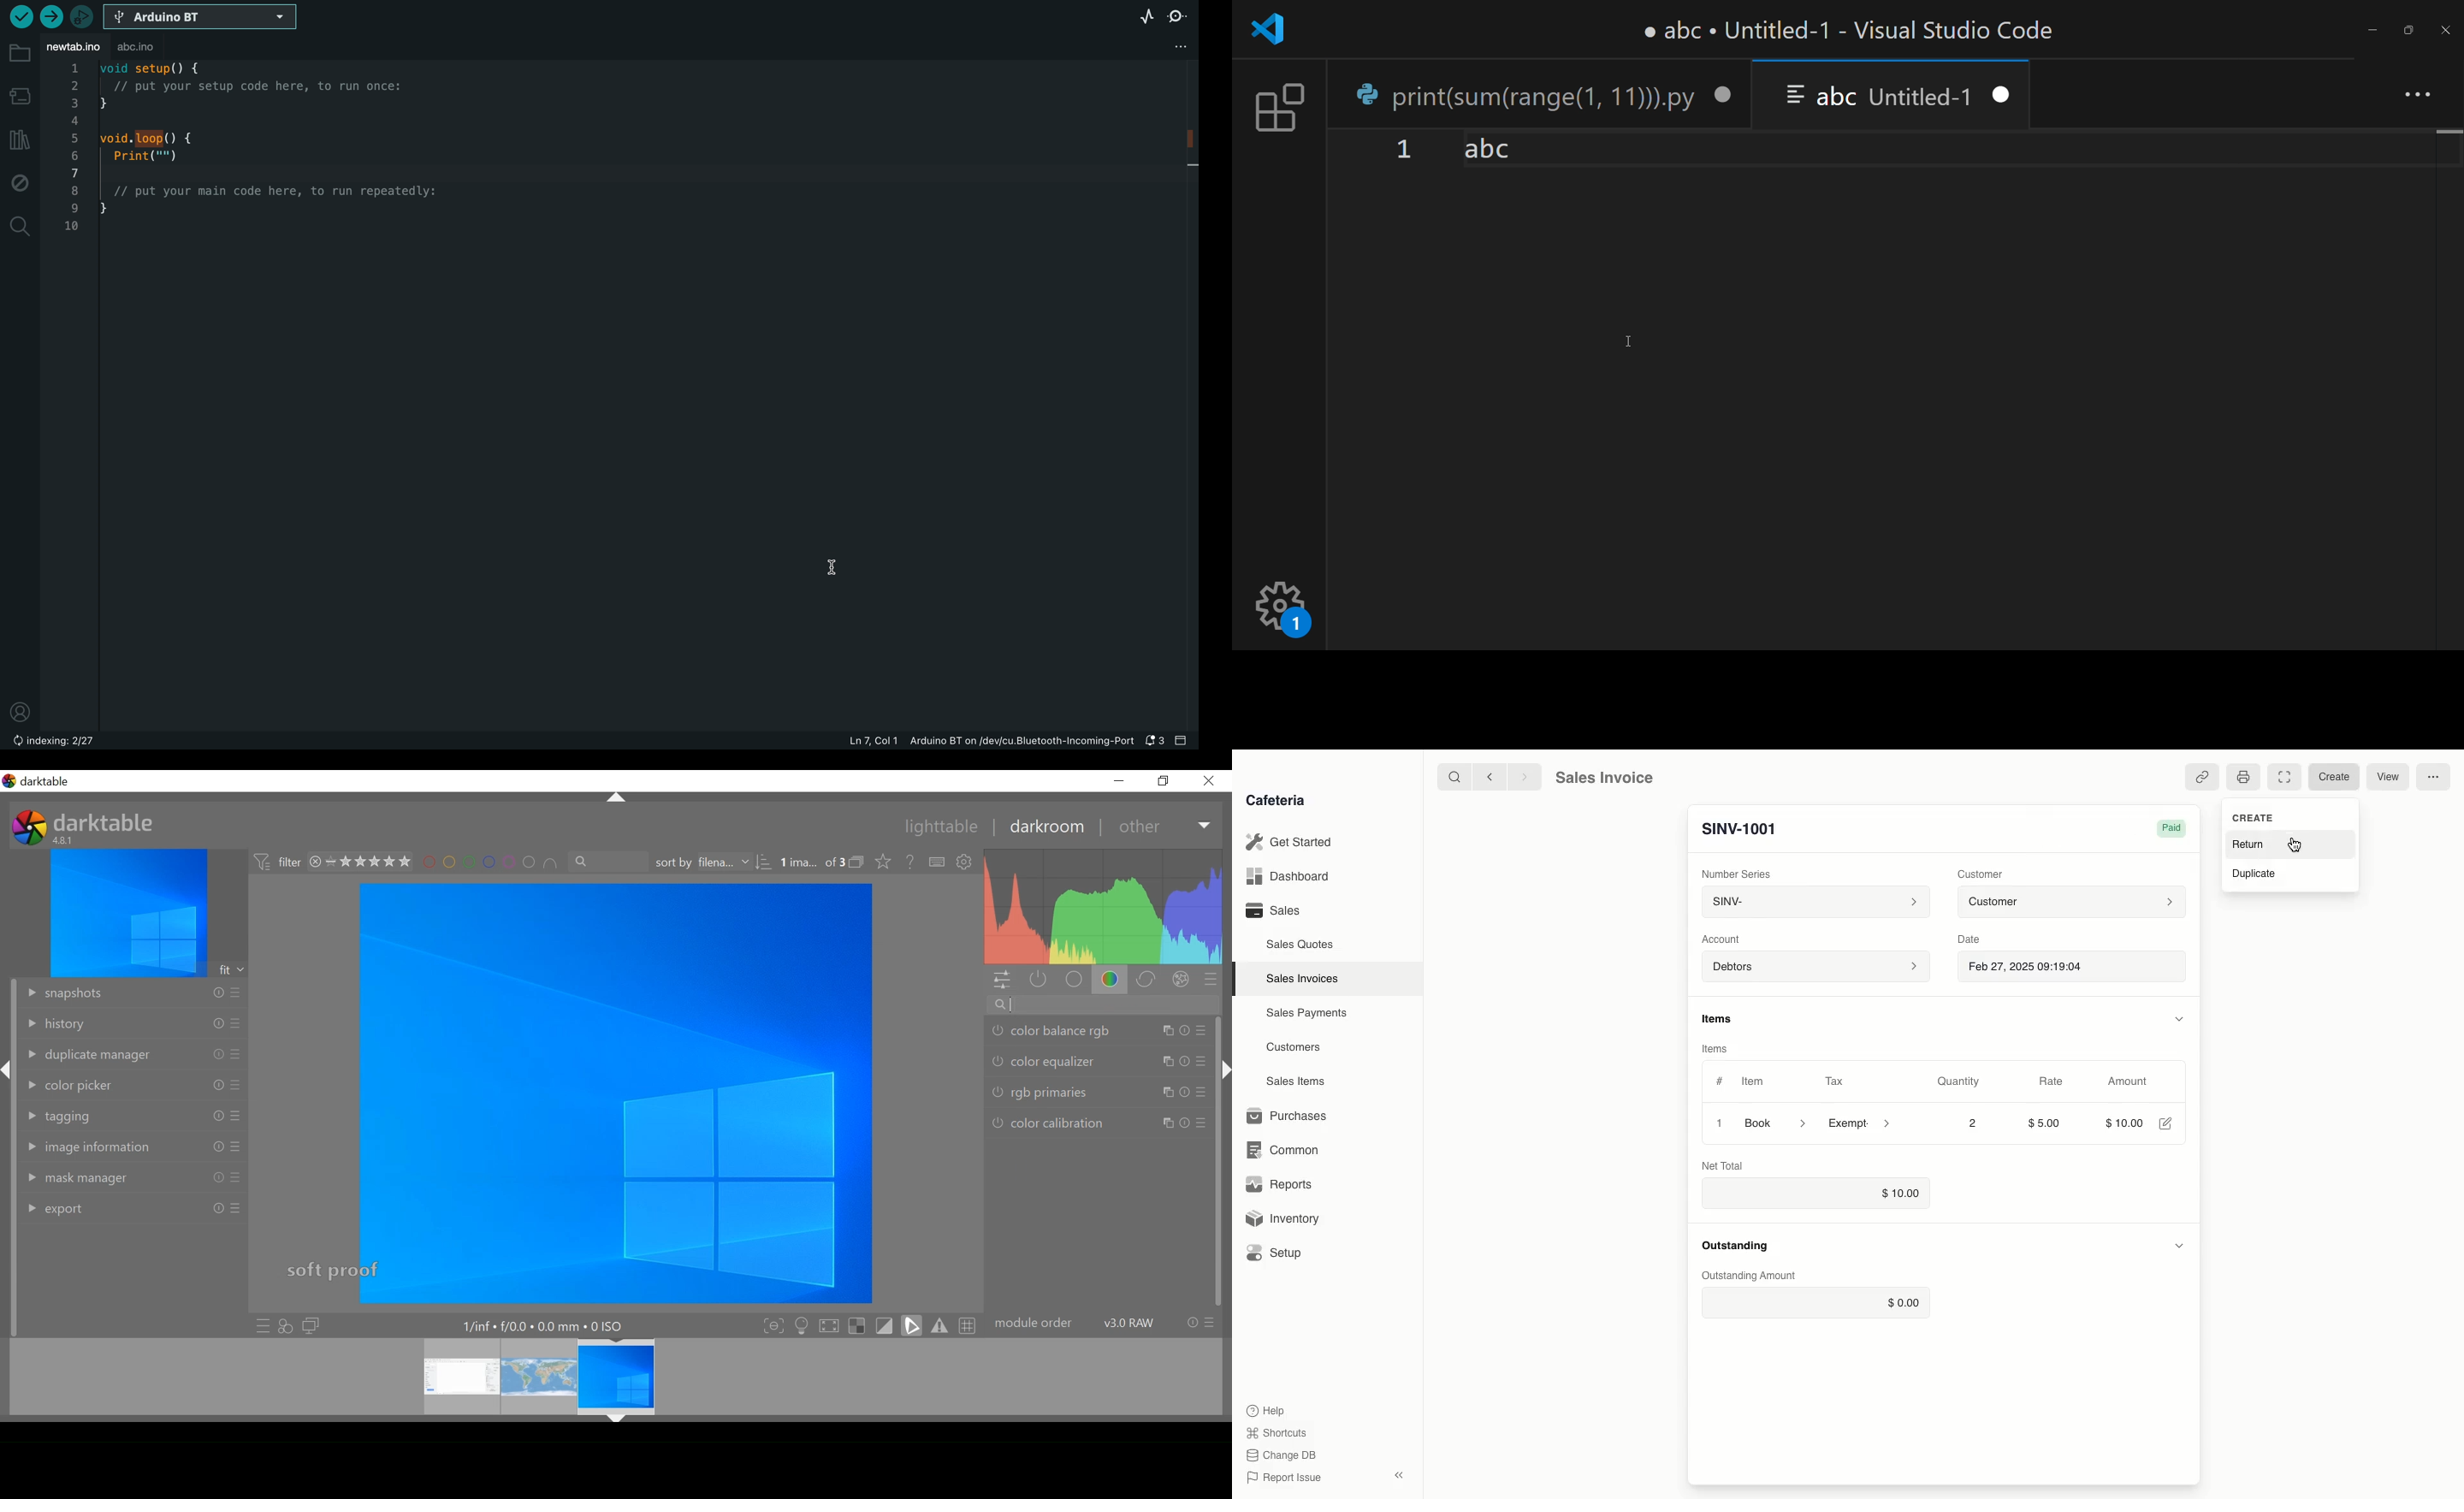  I want to click on version, so click(1130, 1323).